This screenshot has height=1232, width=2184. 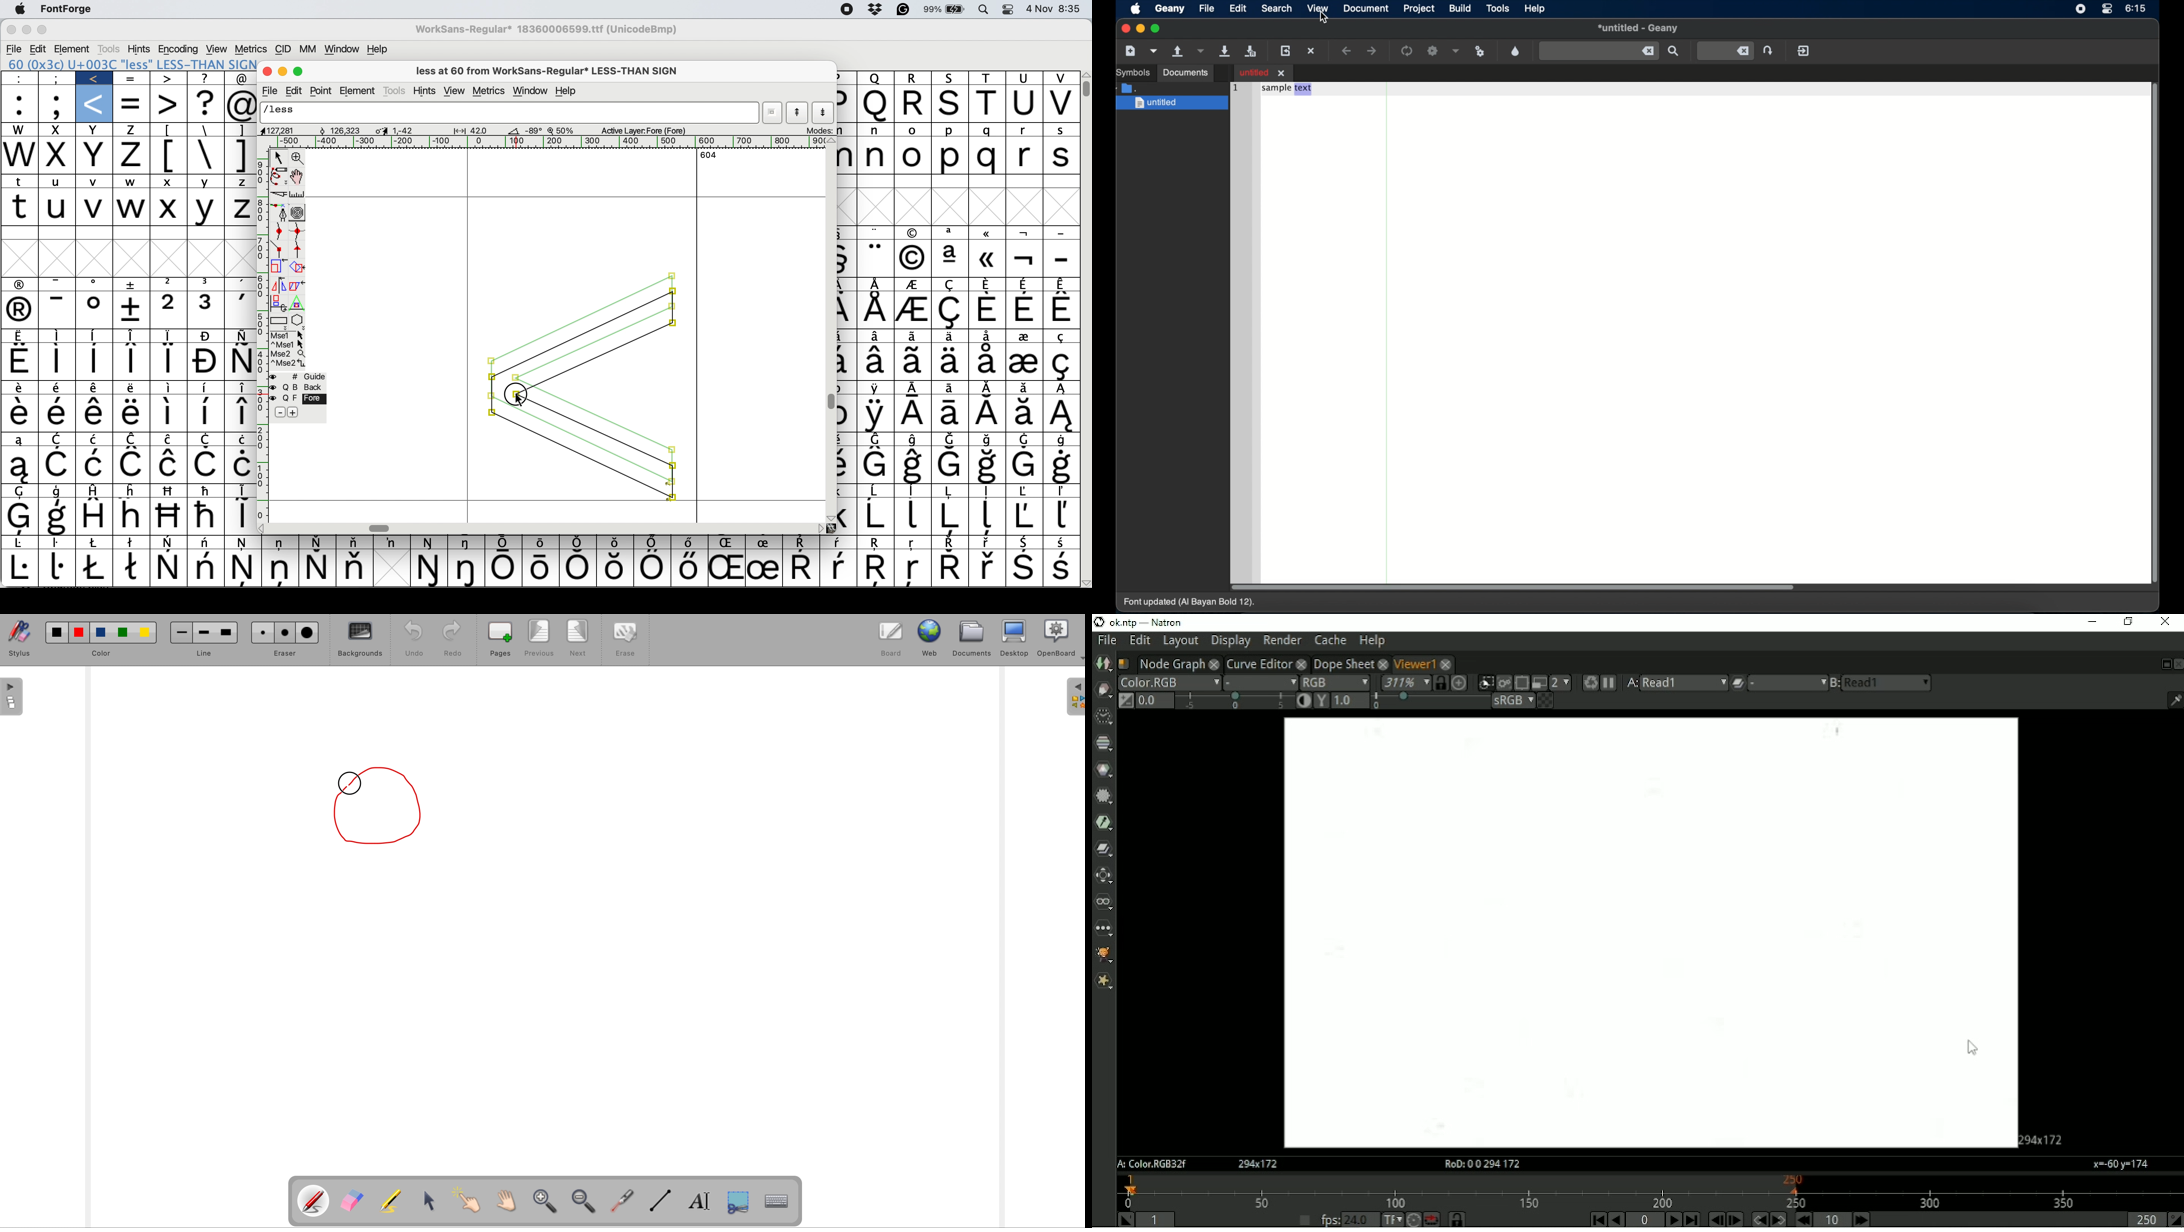 What do you see at coordinates (208, 363) in the screenshot?
I see `Symbol` at bounding box center [208, 363].